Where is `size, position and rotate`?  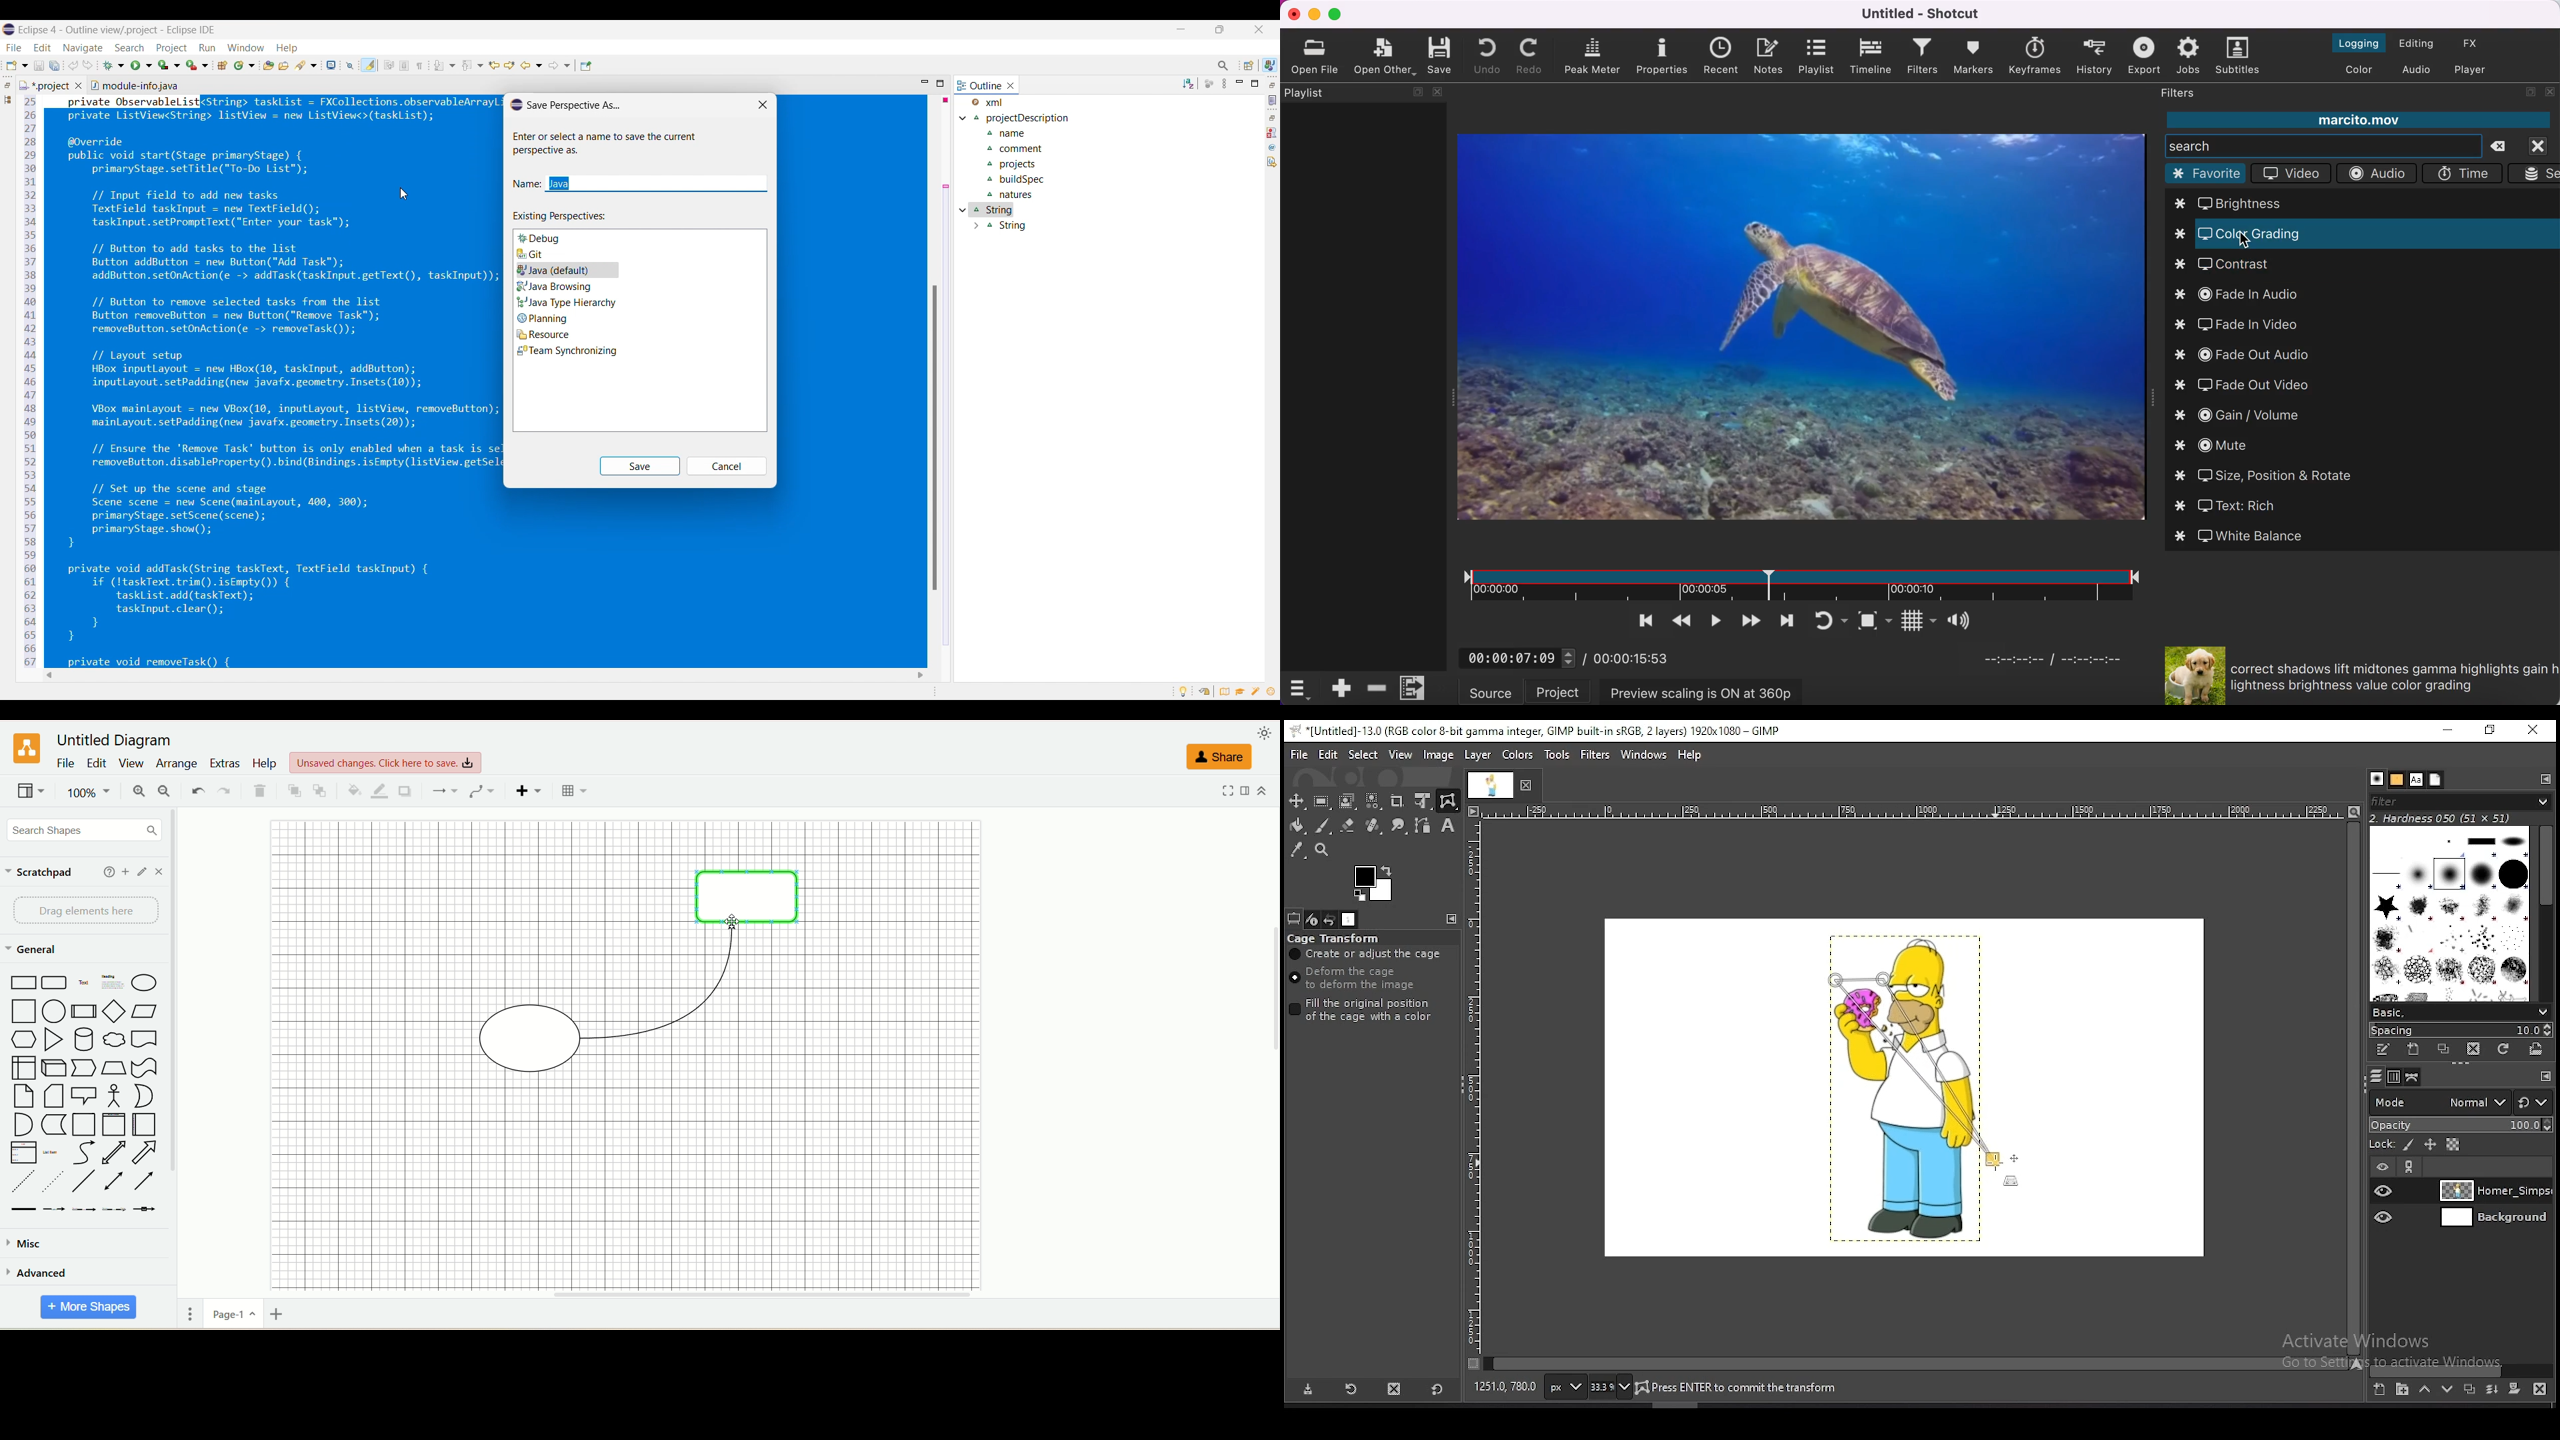
size, position and rotate is located at coordinates (2268, 475).